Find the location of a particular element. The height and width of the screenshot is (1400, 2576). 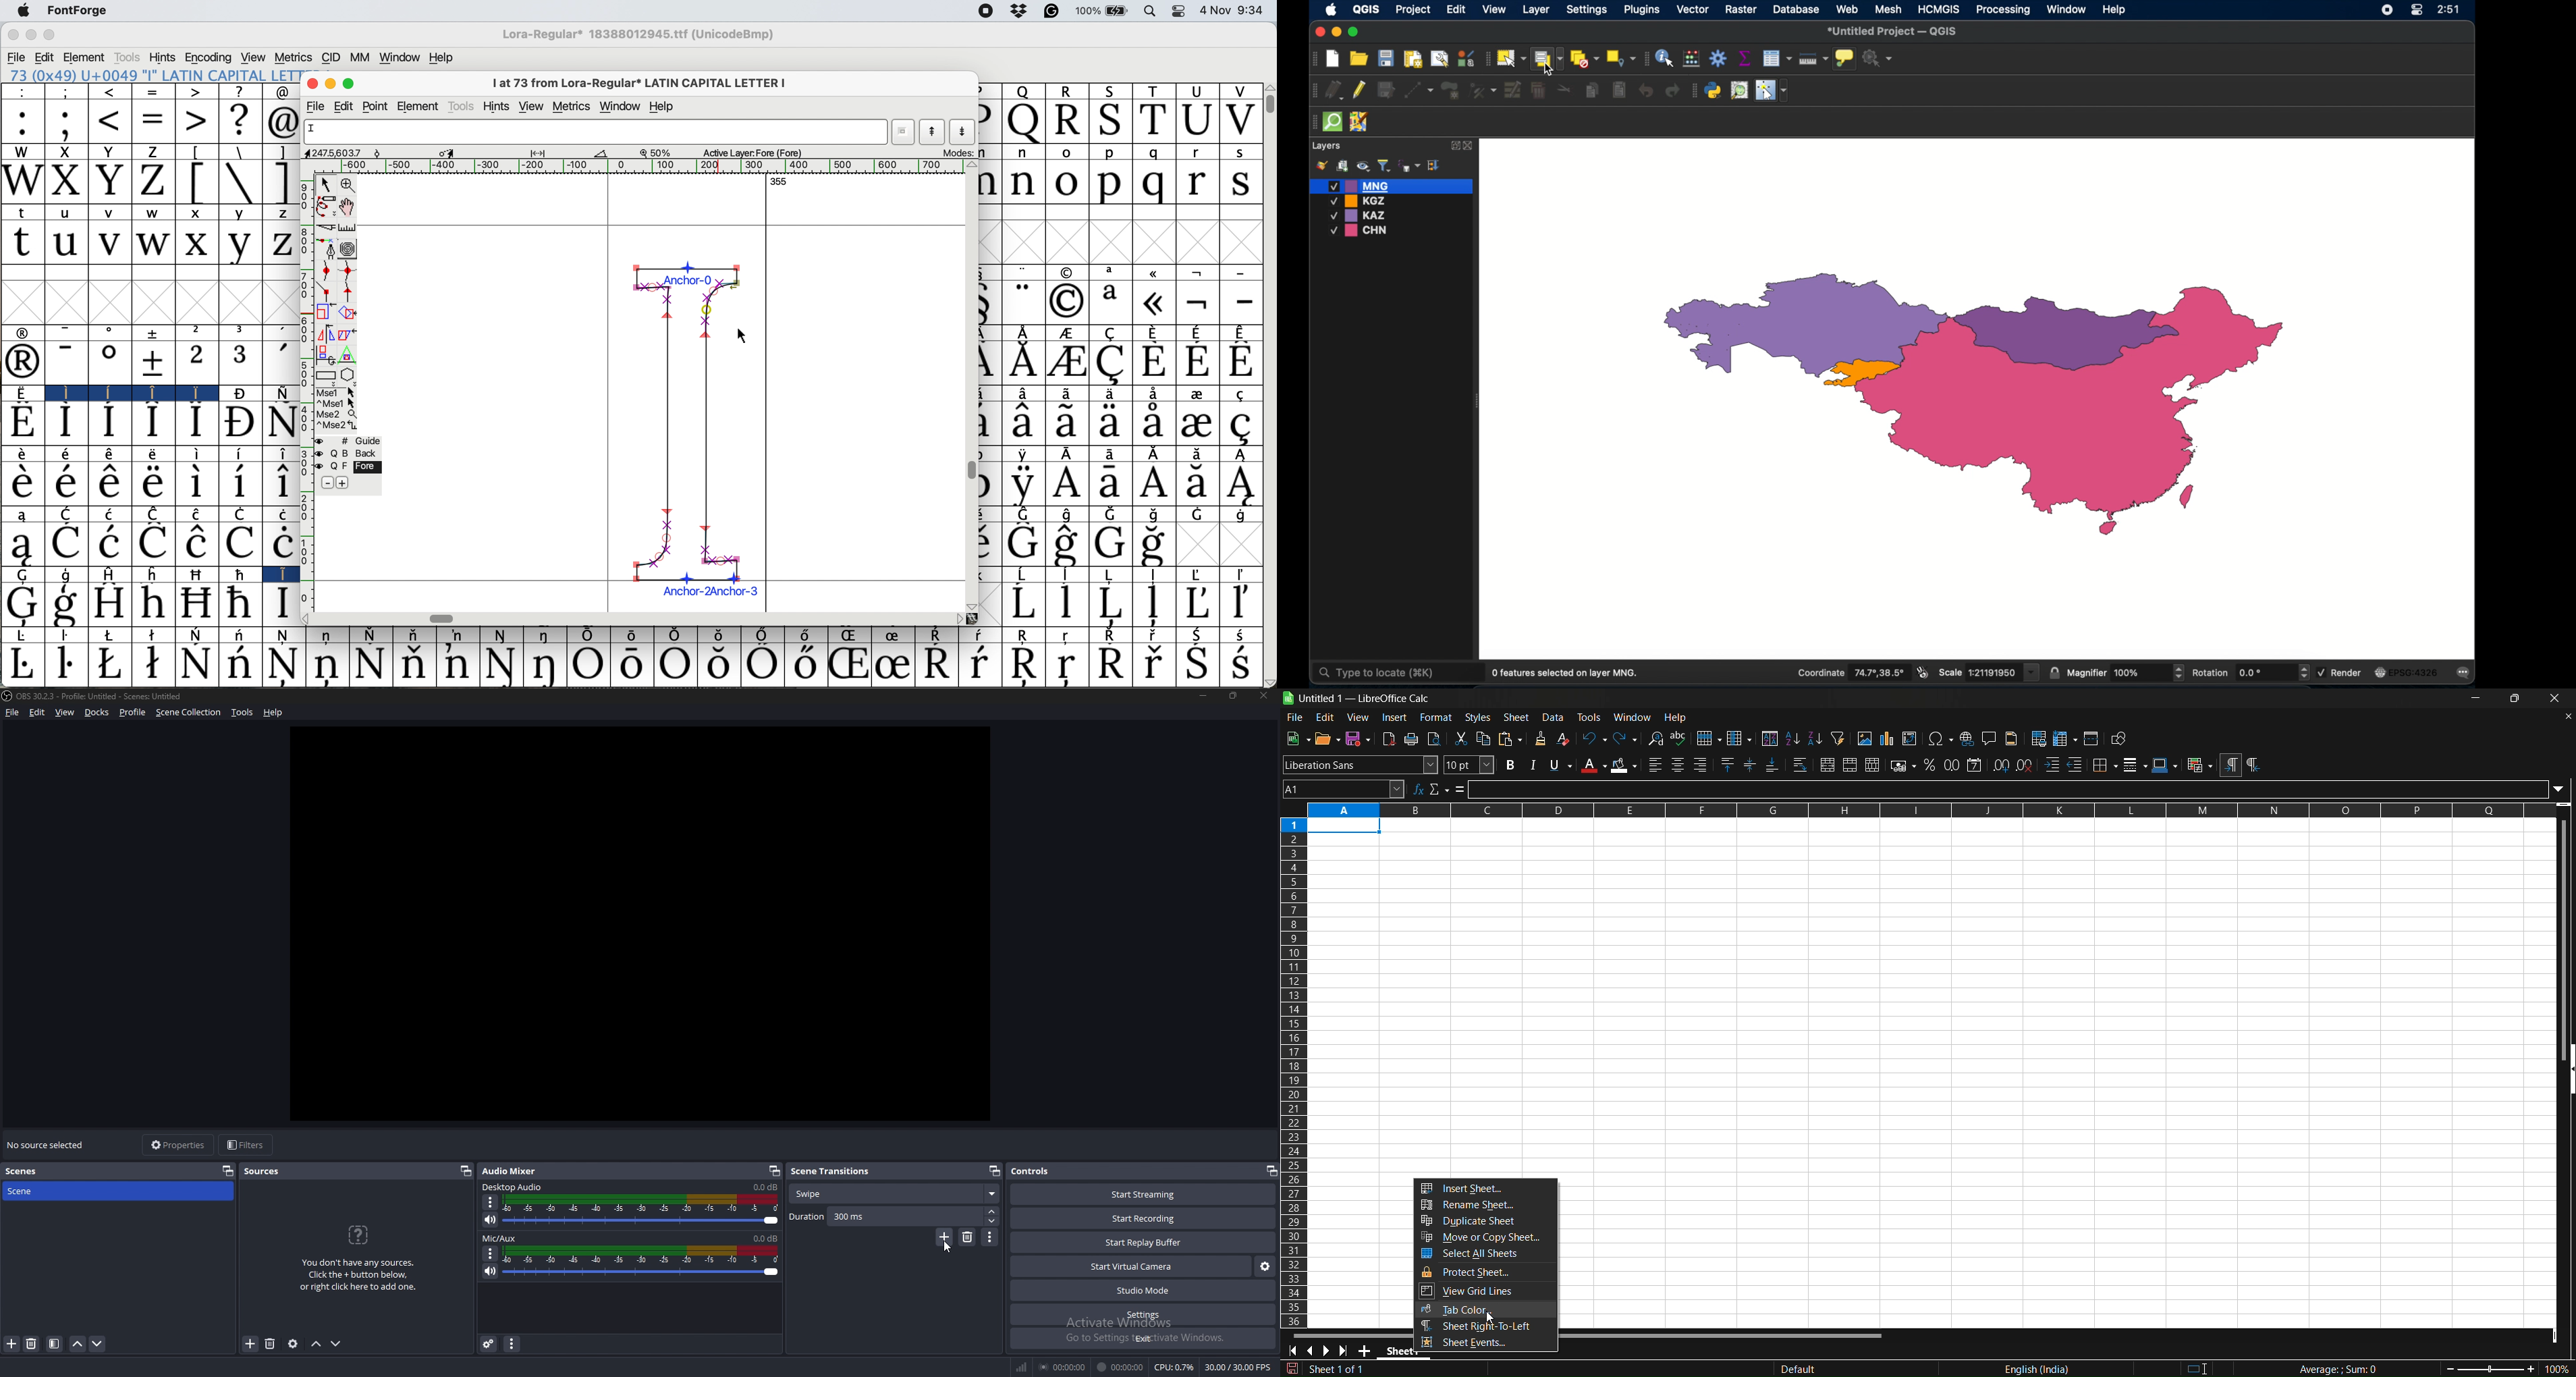

Symbol is located at coordinates (1247, 393).